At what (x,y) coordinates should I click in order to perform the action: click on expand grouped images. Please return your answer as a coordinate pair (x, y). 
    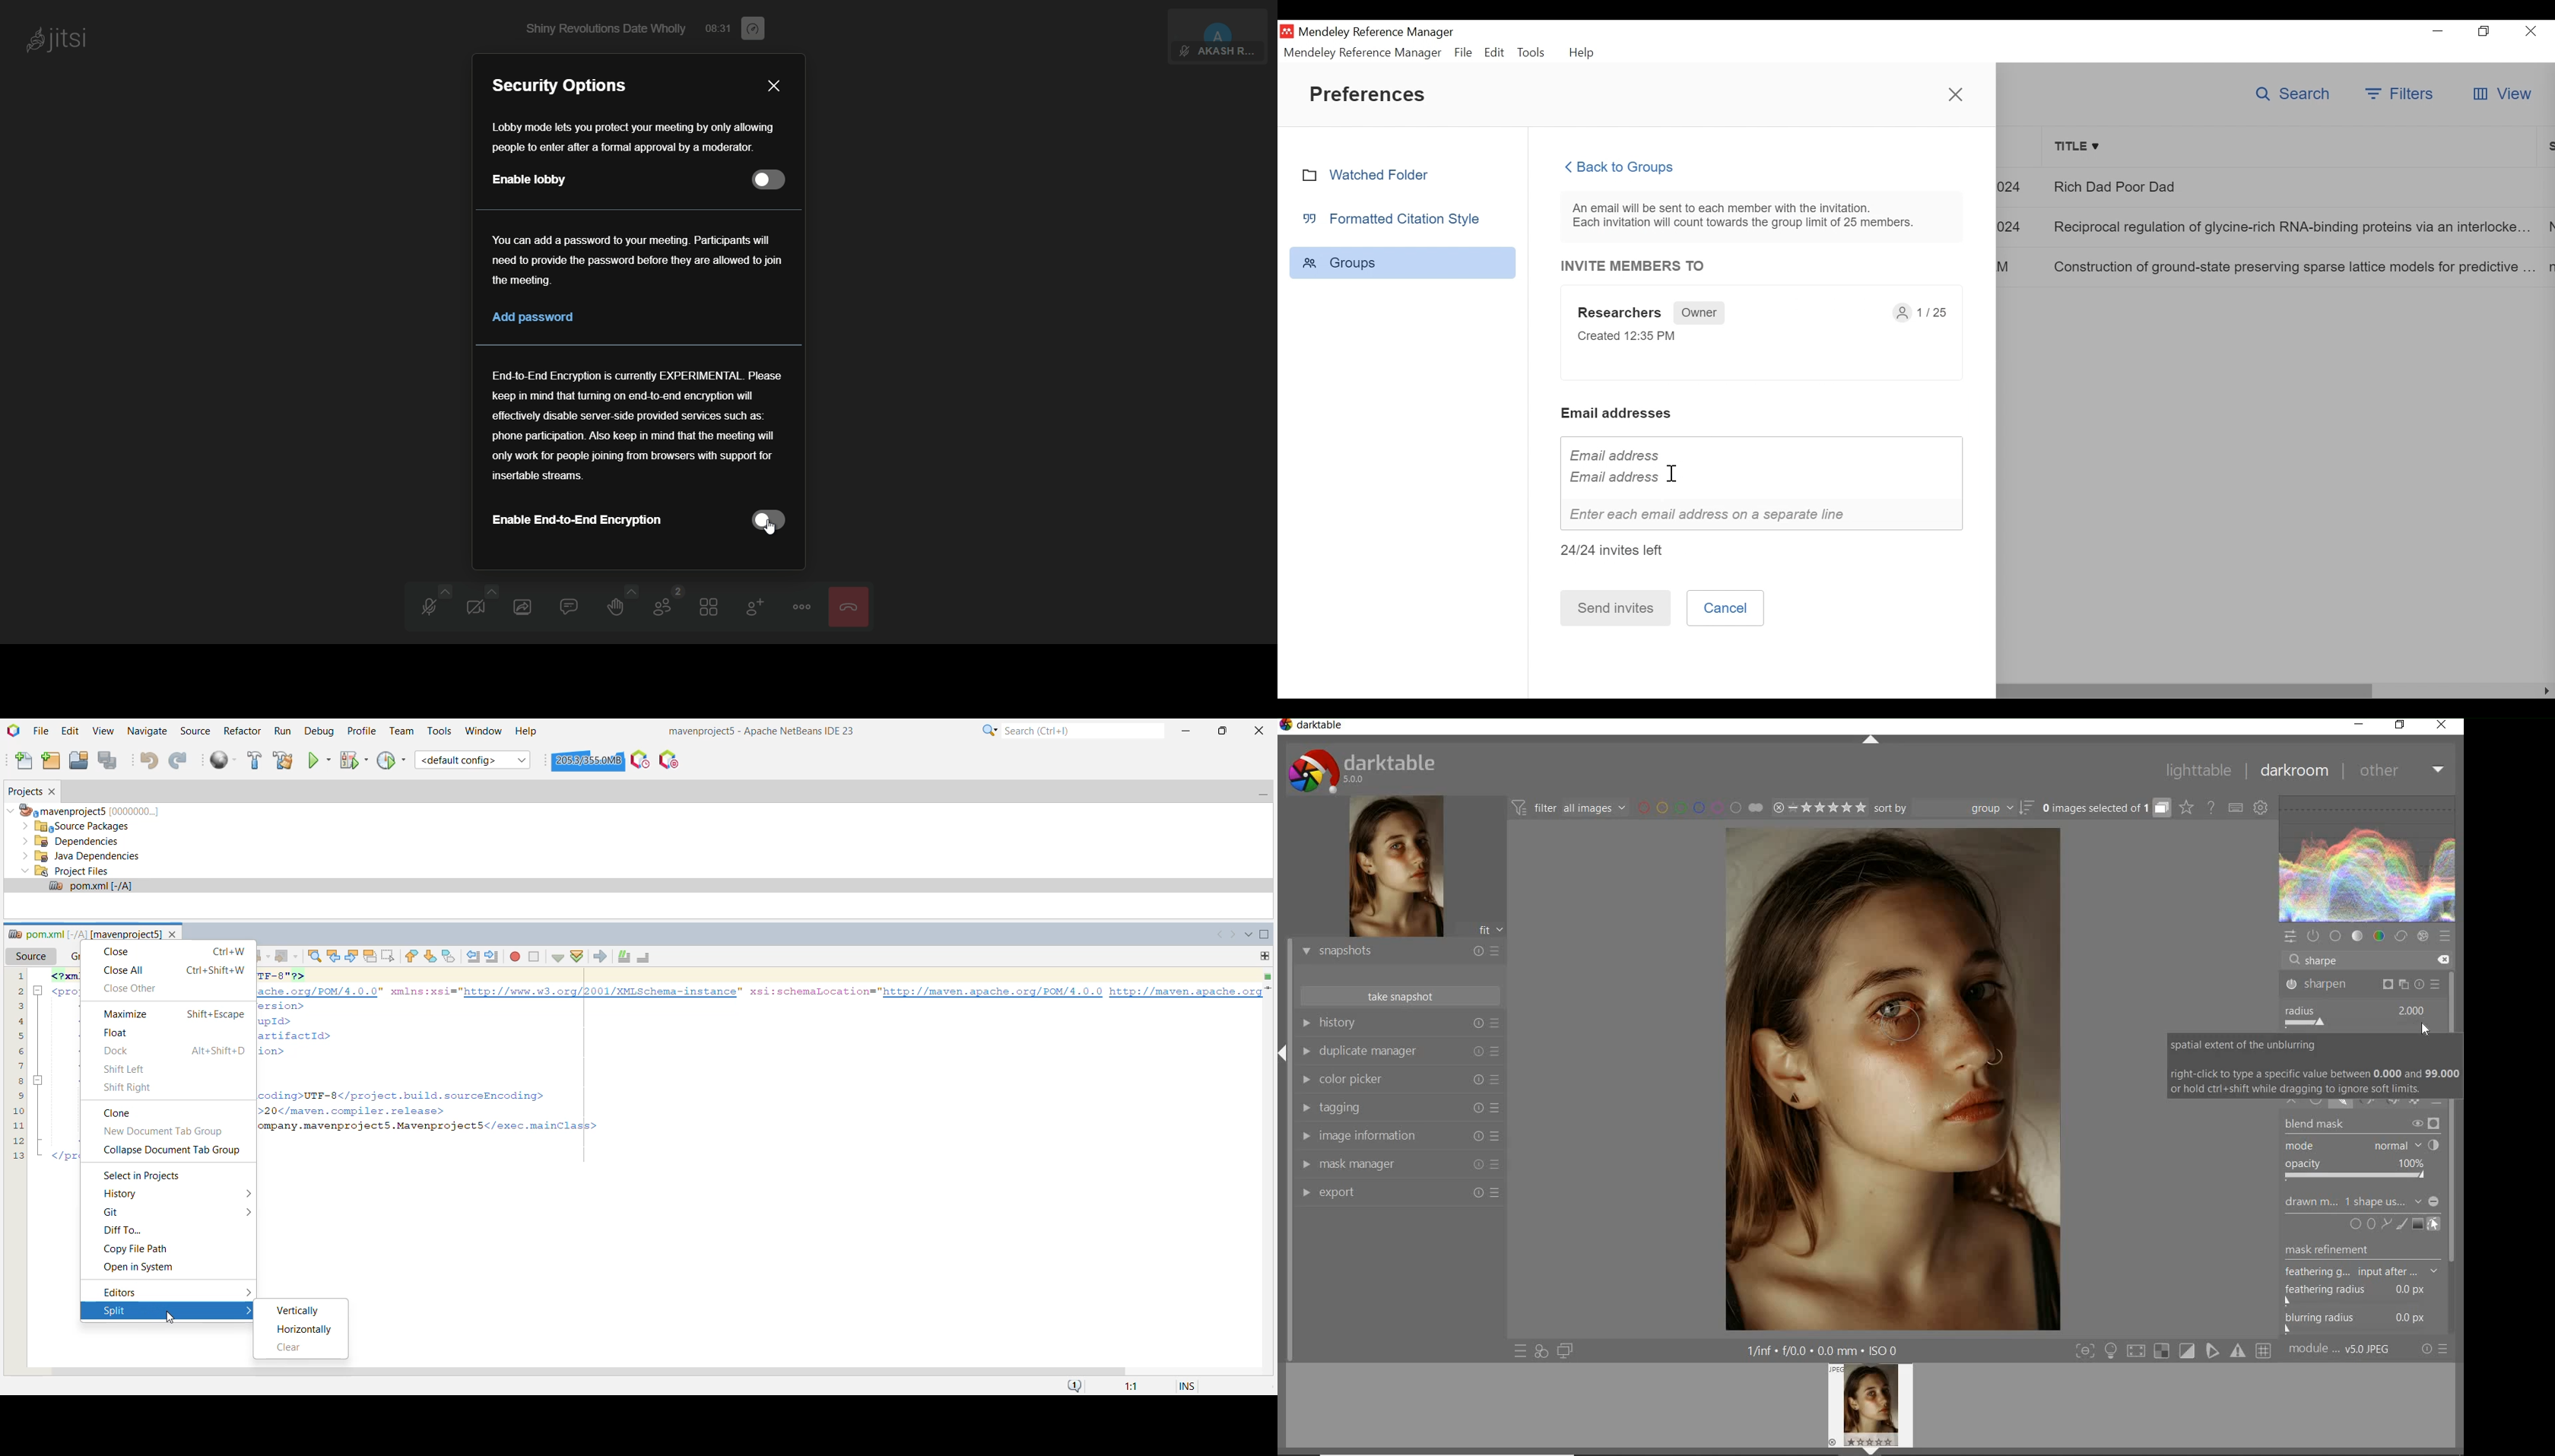
    Looking at the image, I should click on (2104, 808).